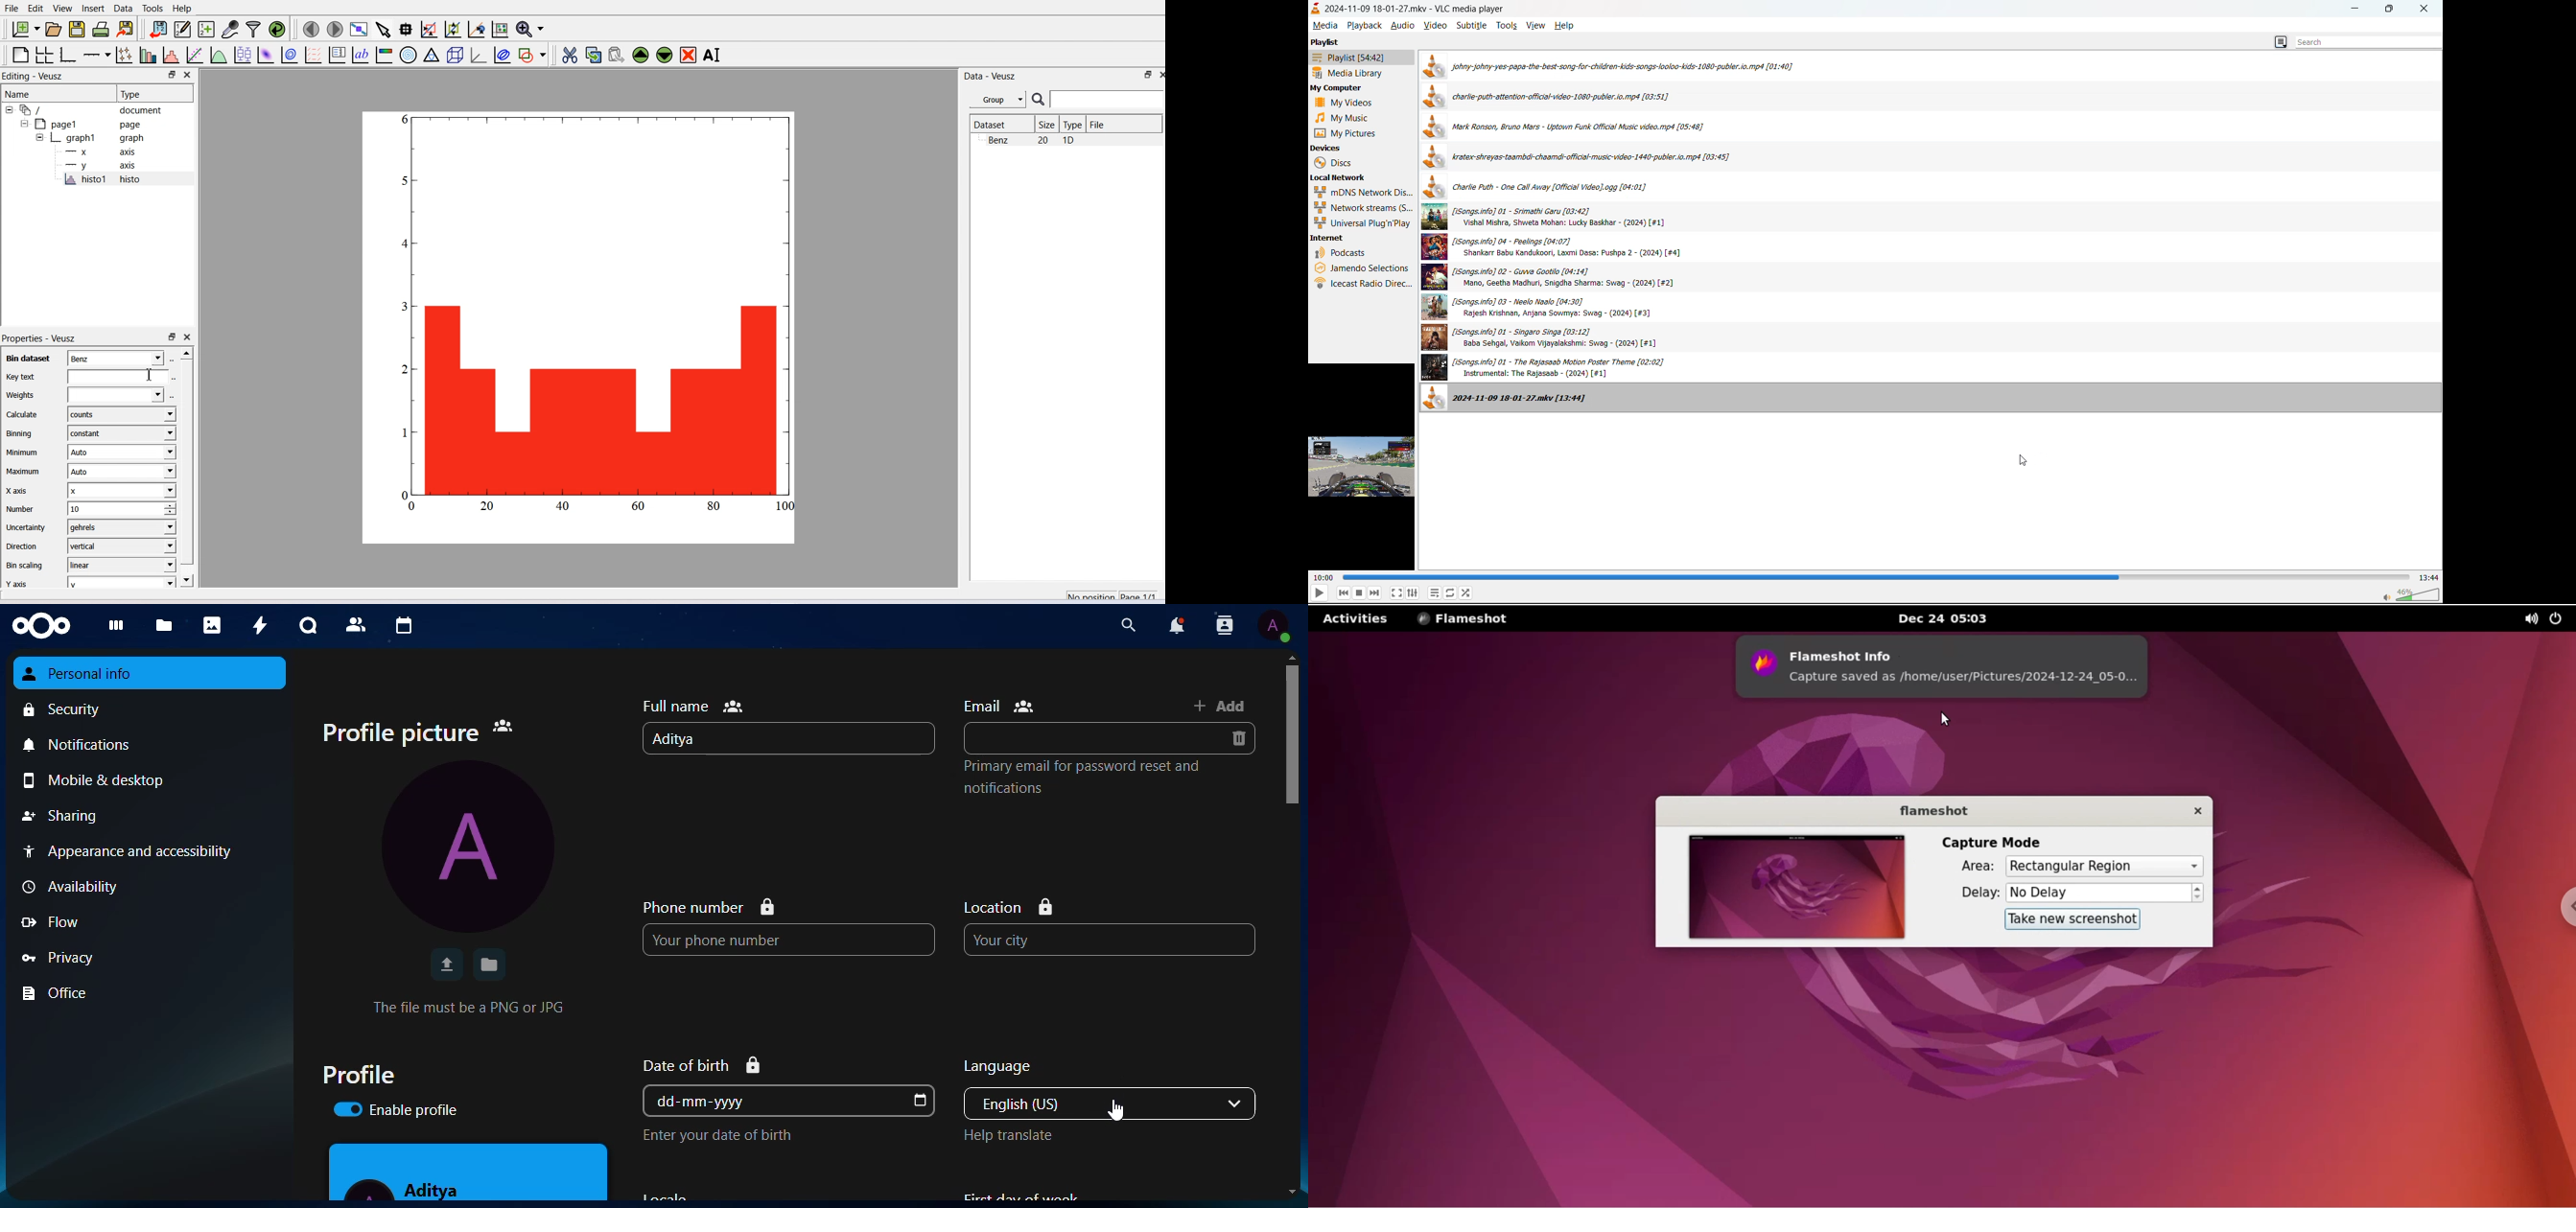 Image resolution: width=2576 pixels, height=1232 pixels. I want to click on search, so click(1123, 625).